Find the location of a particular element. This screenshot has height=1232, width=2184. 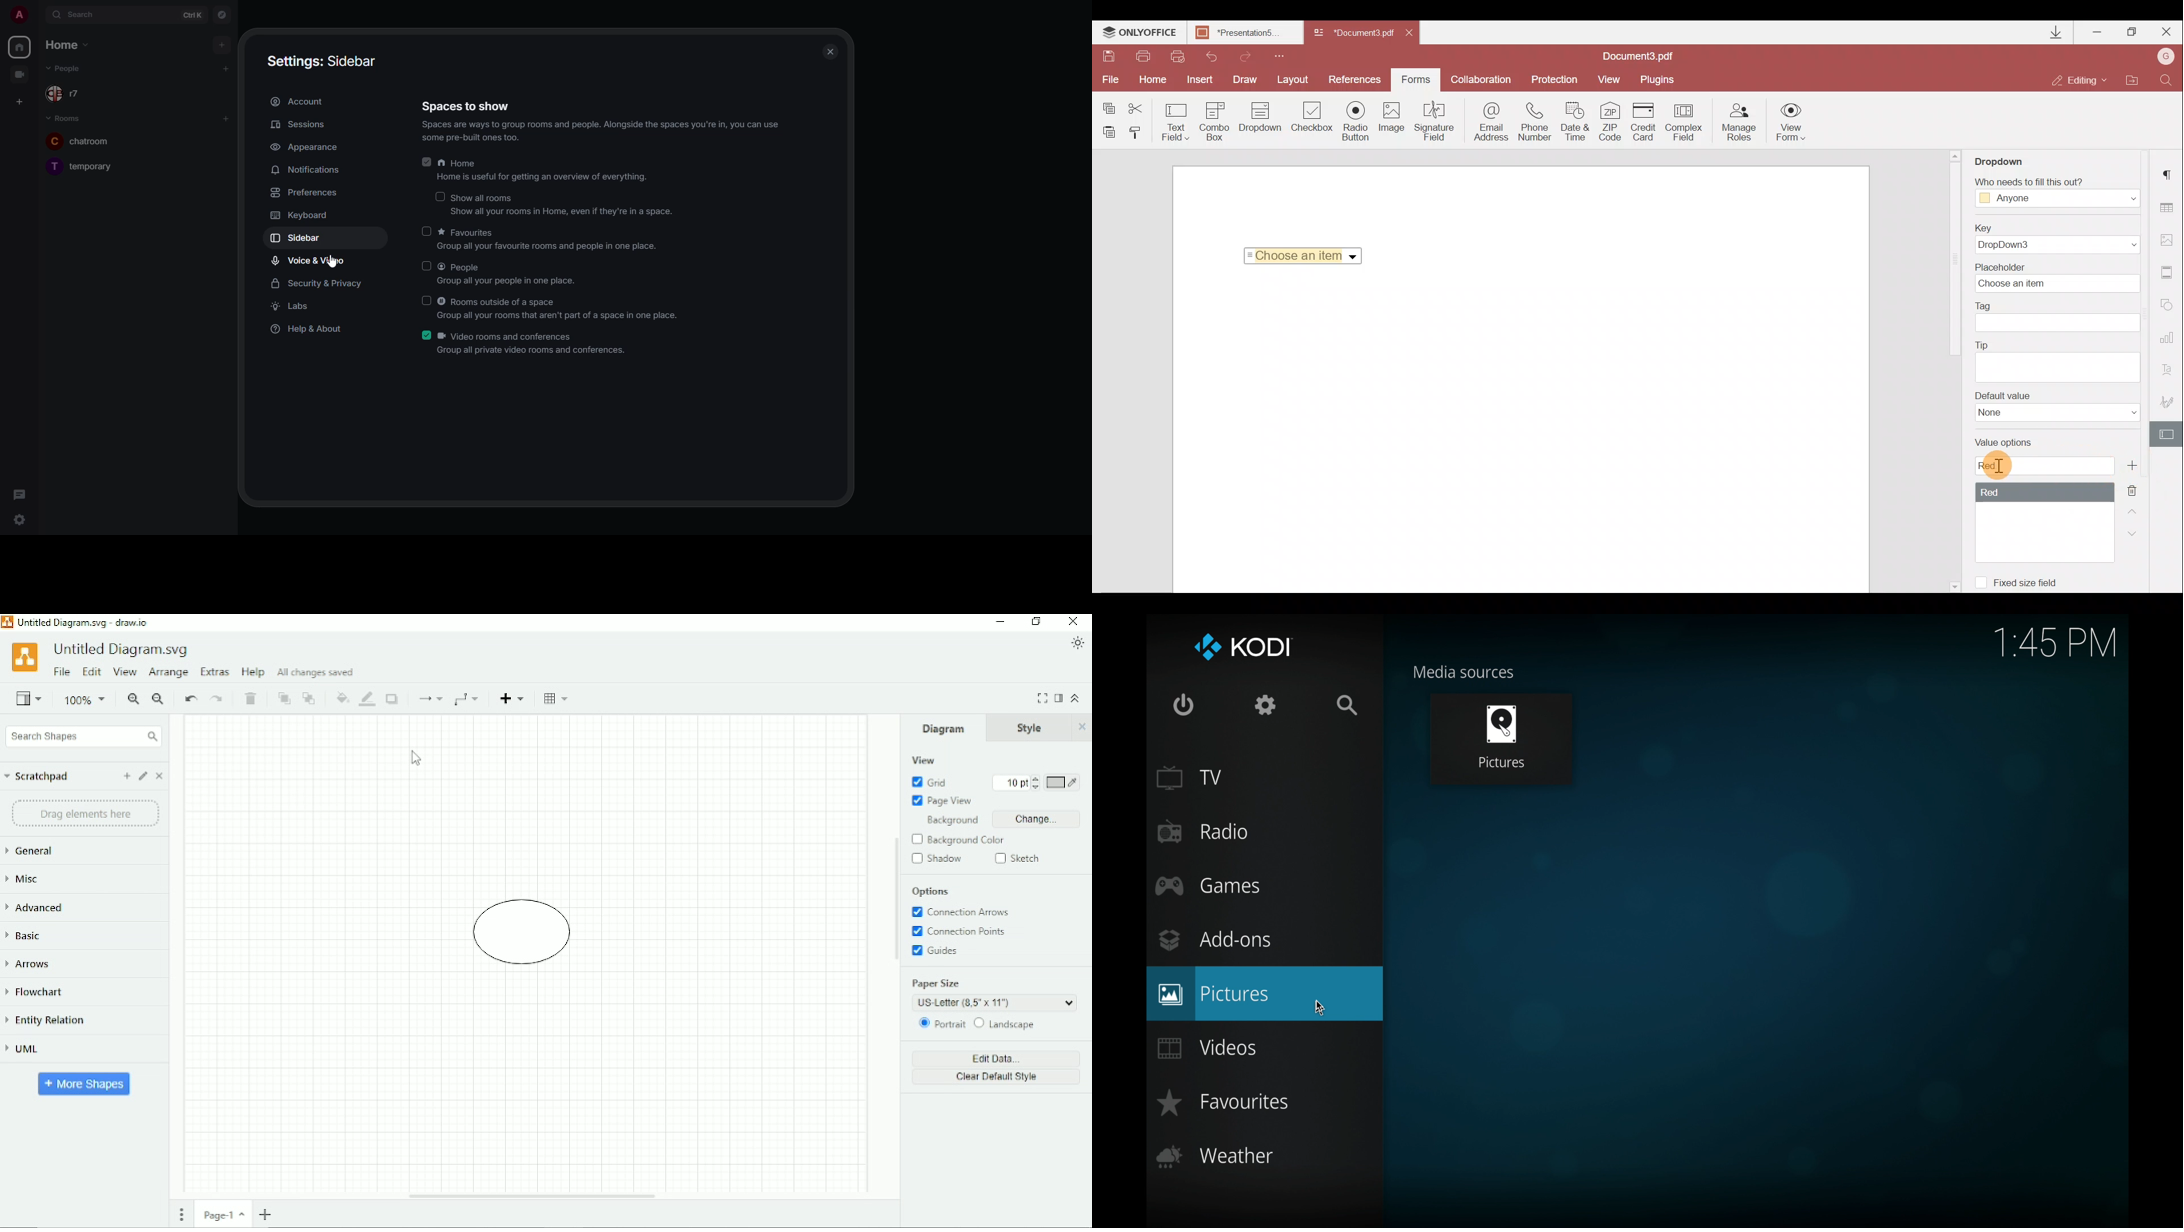

General is located at coordinates (31, 851).